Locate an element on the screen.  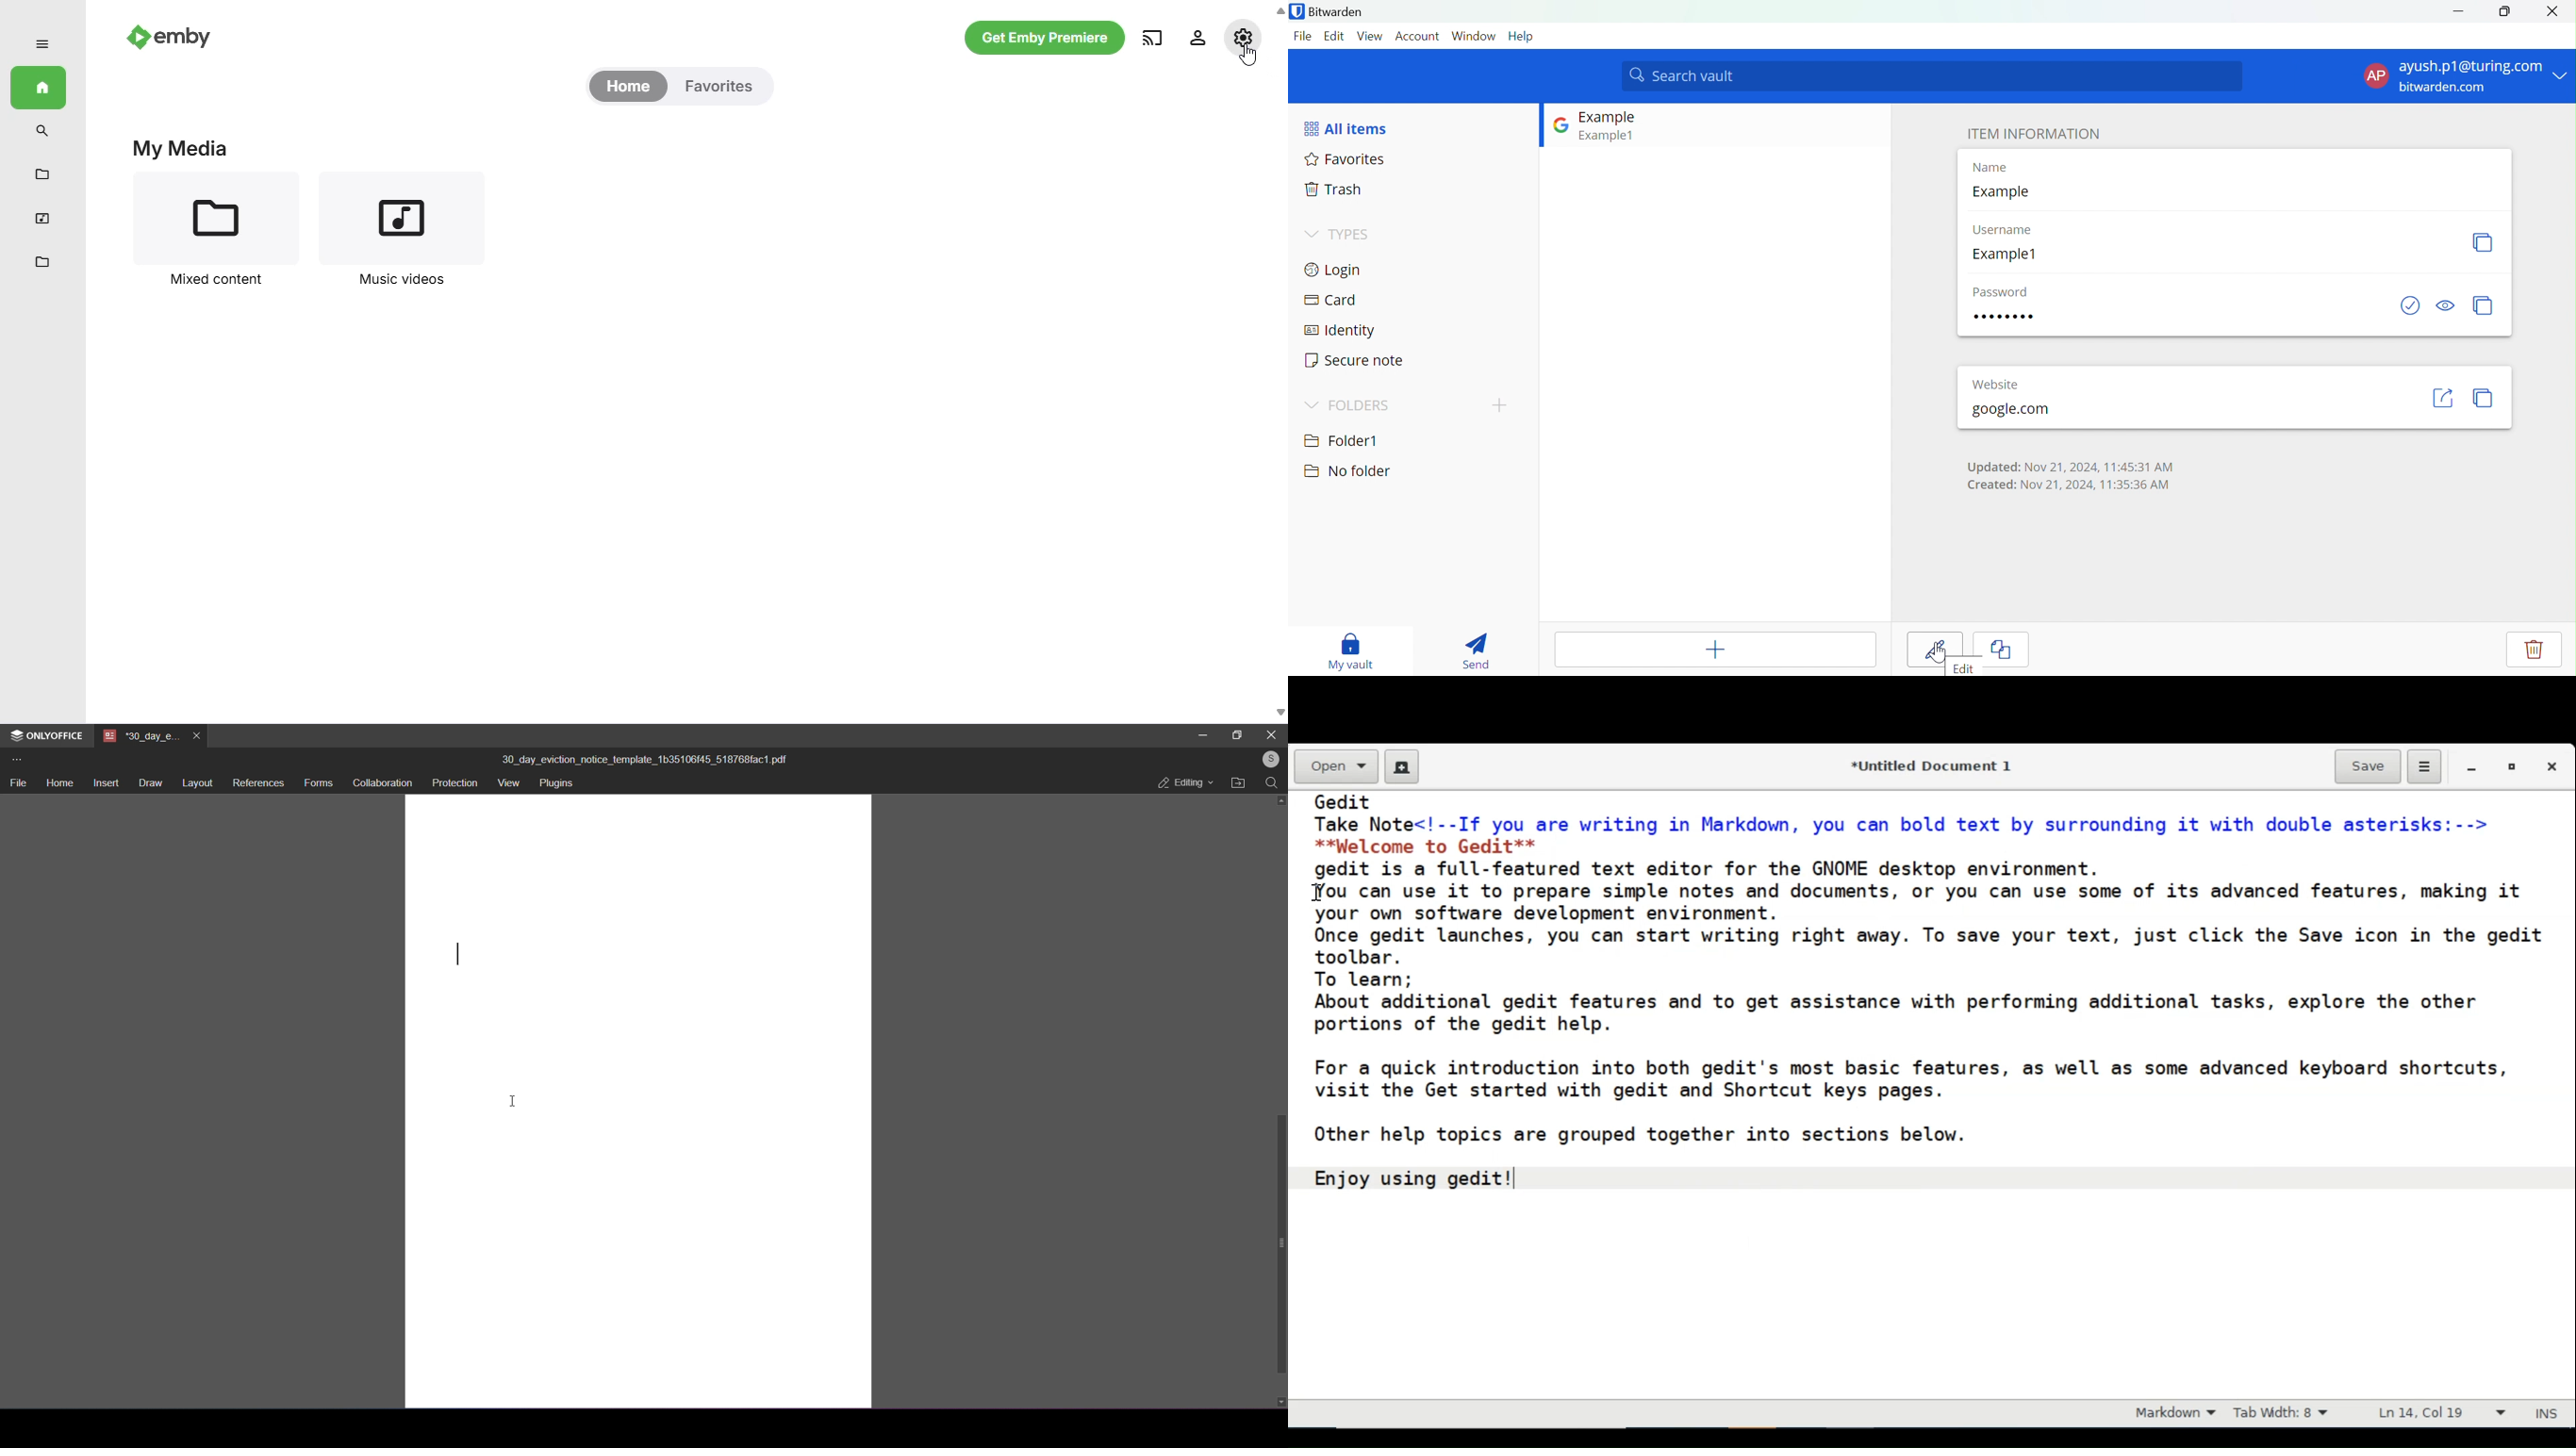
View is located at coordinates (1371, 36).